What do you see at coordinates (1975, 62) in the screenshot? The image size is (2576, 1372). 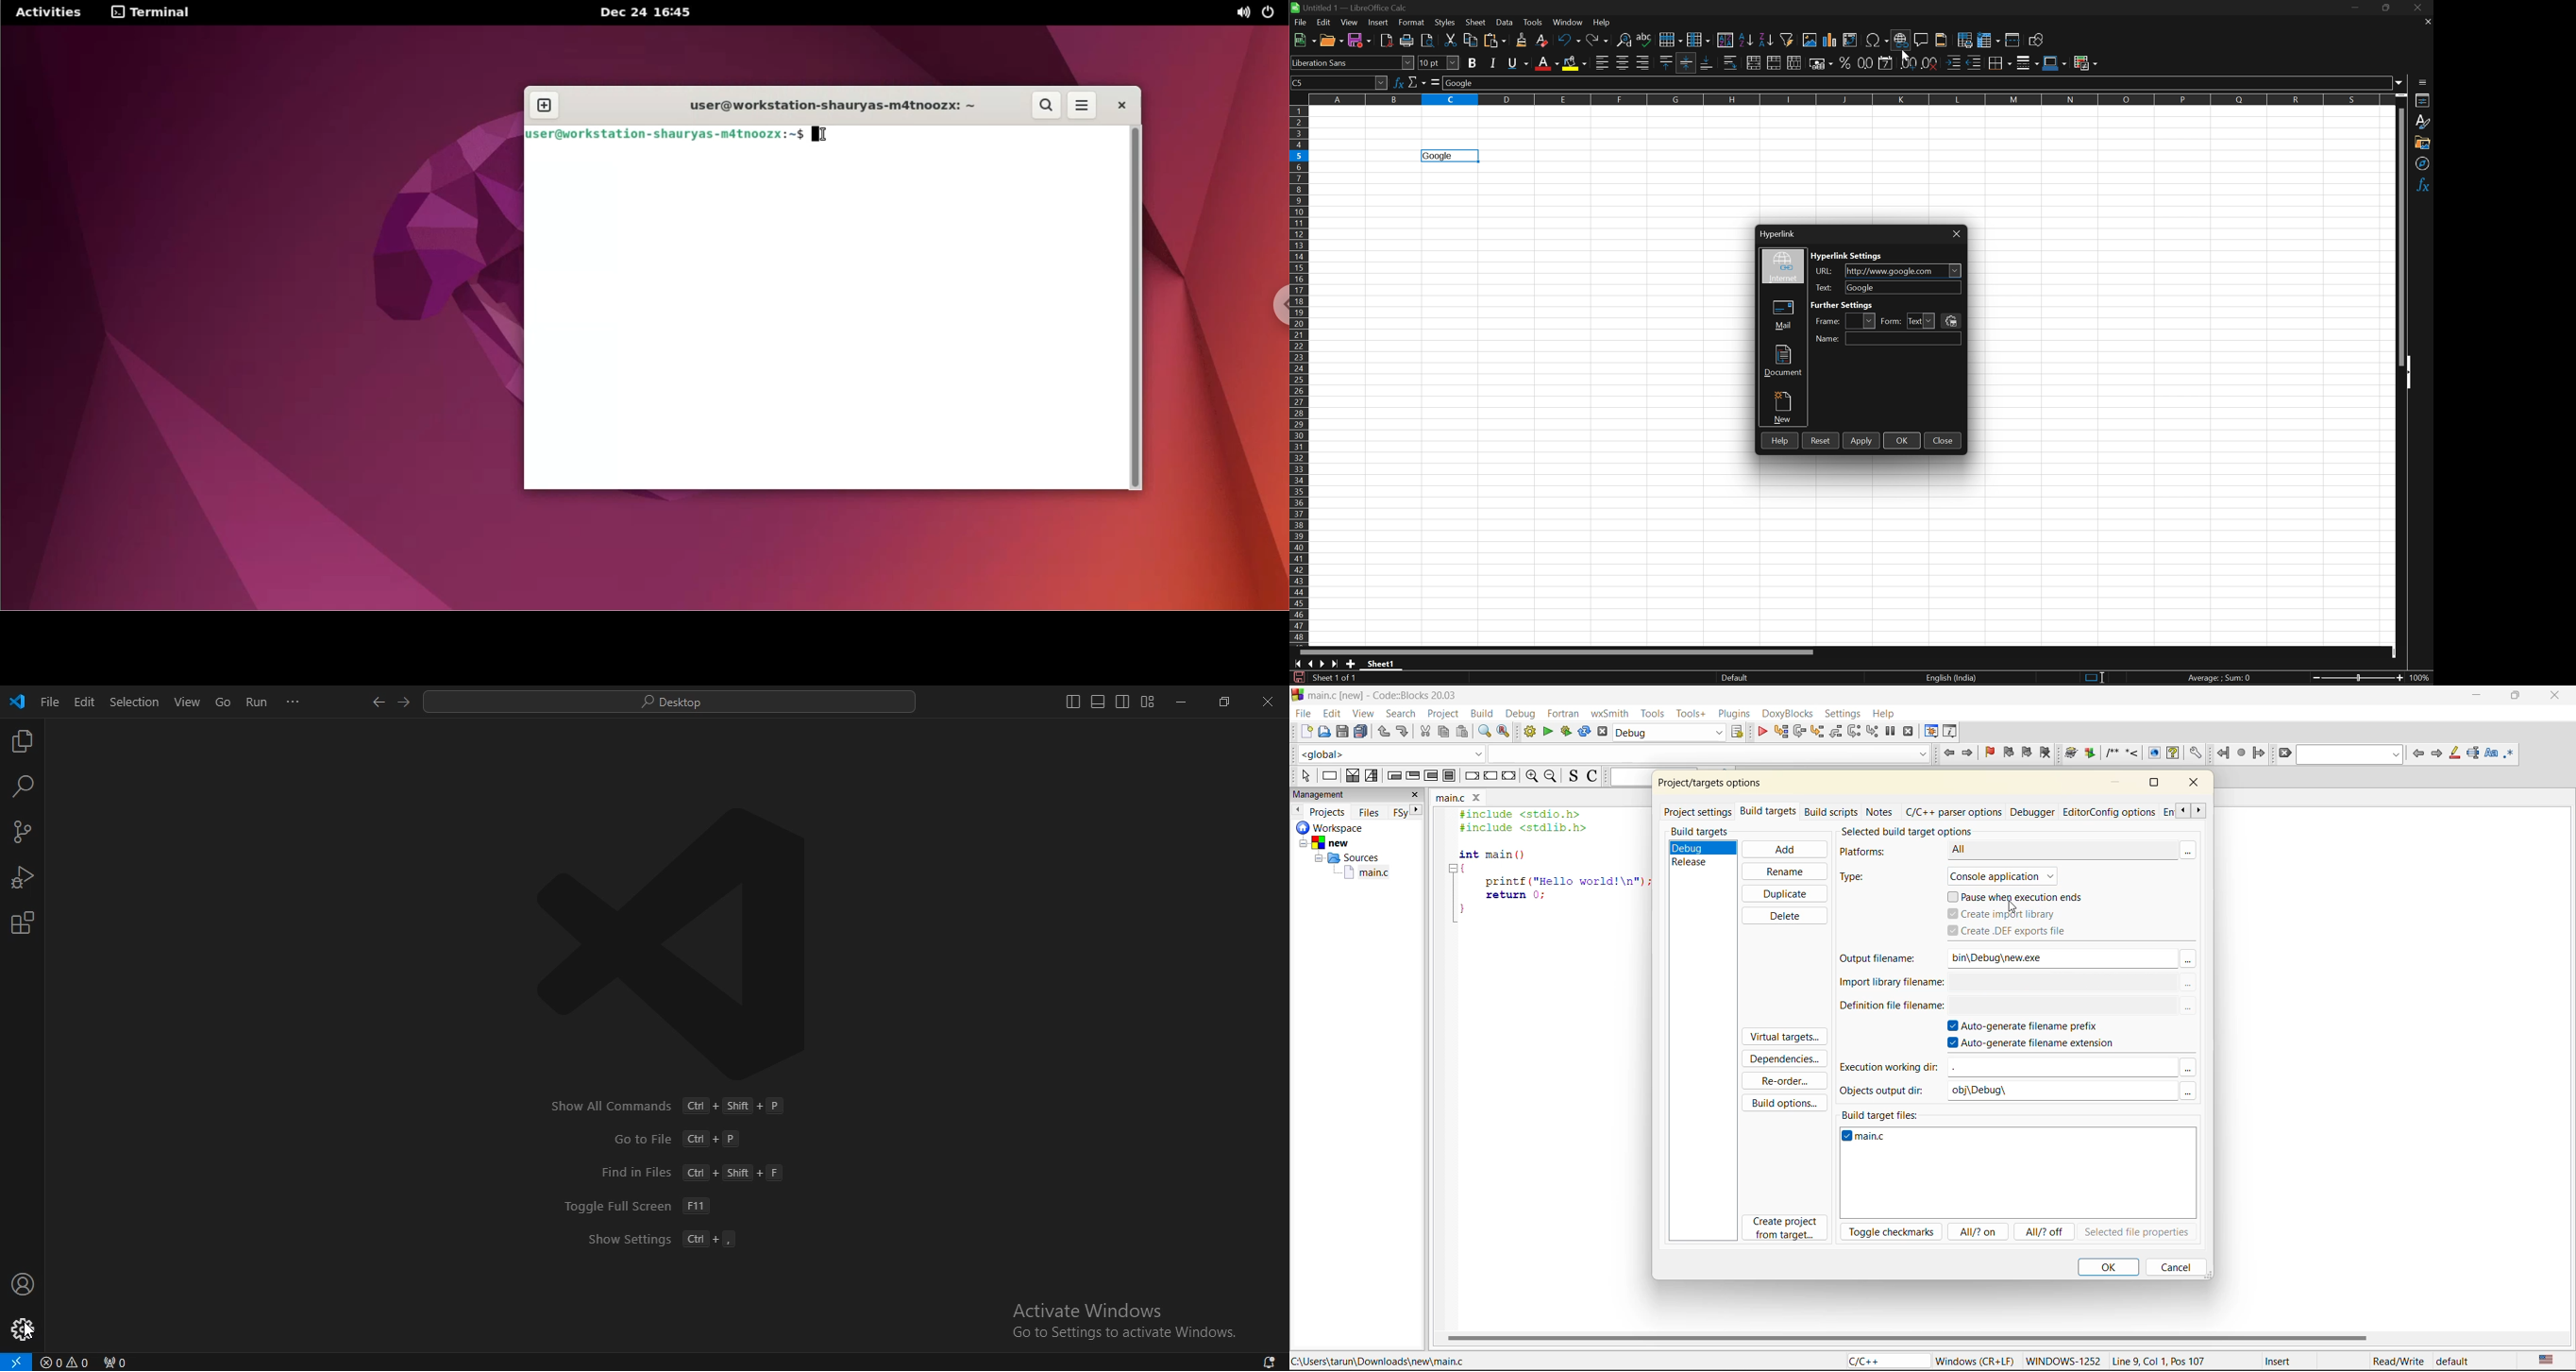 I see `Decrease indent` at bounding box center [1975, 62].